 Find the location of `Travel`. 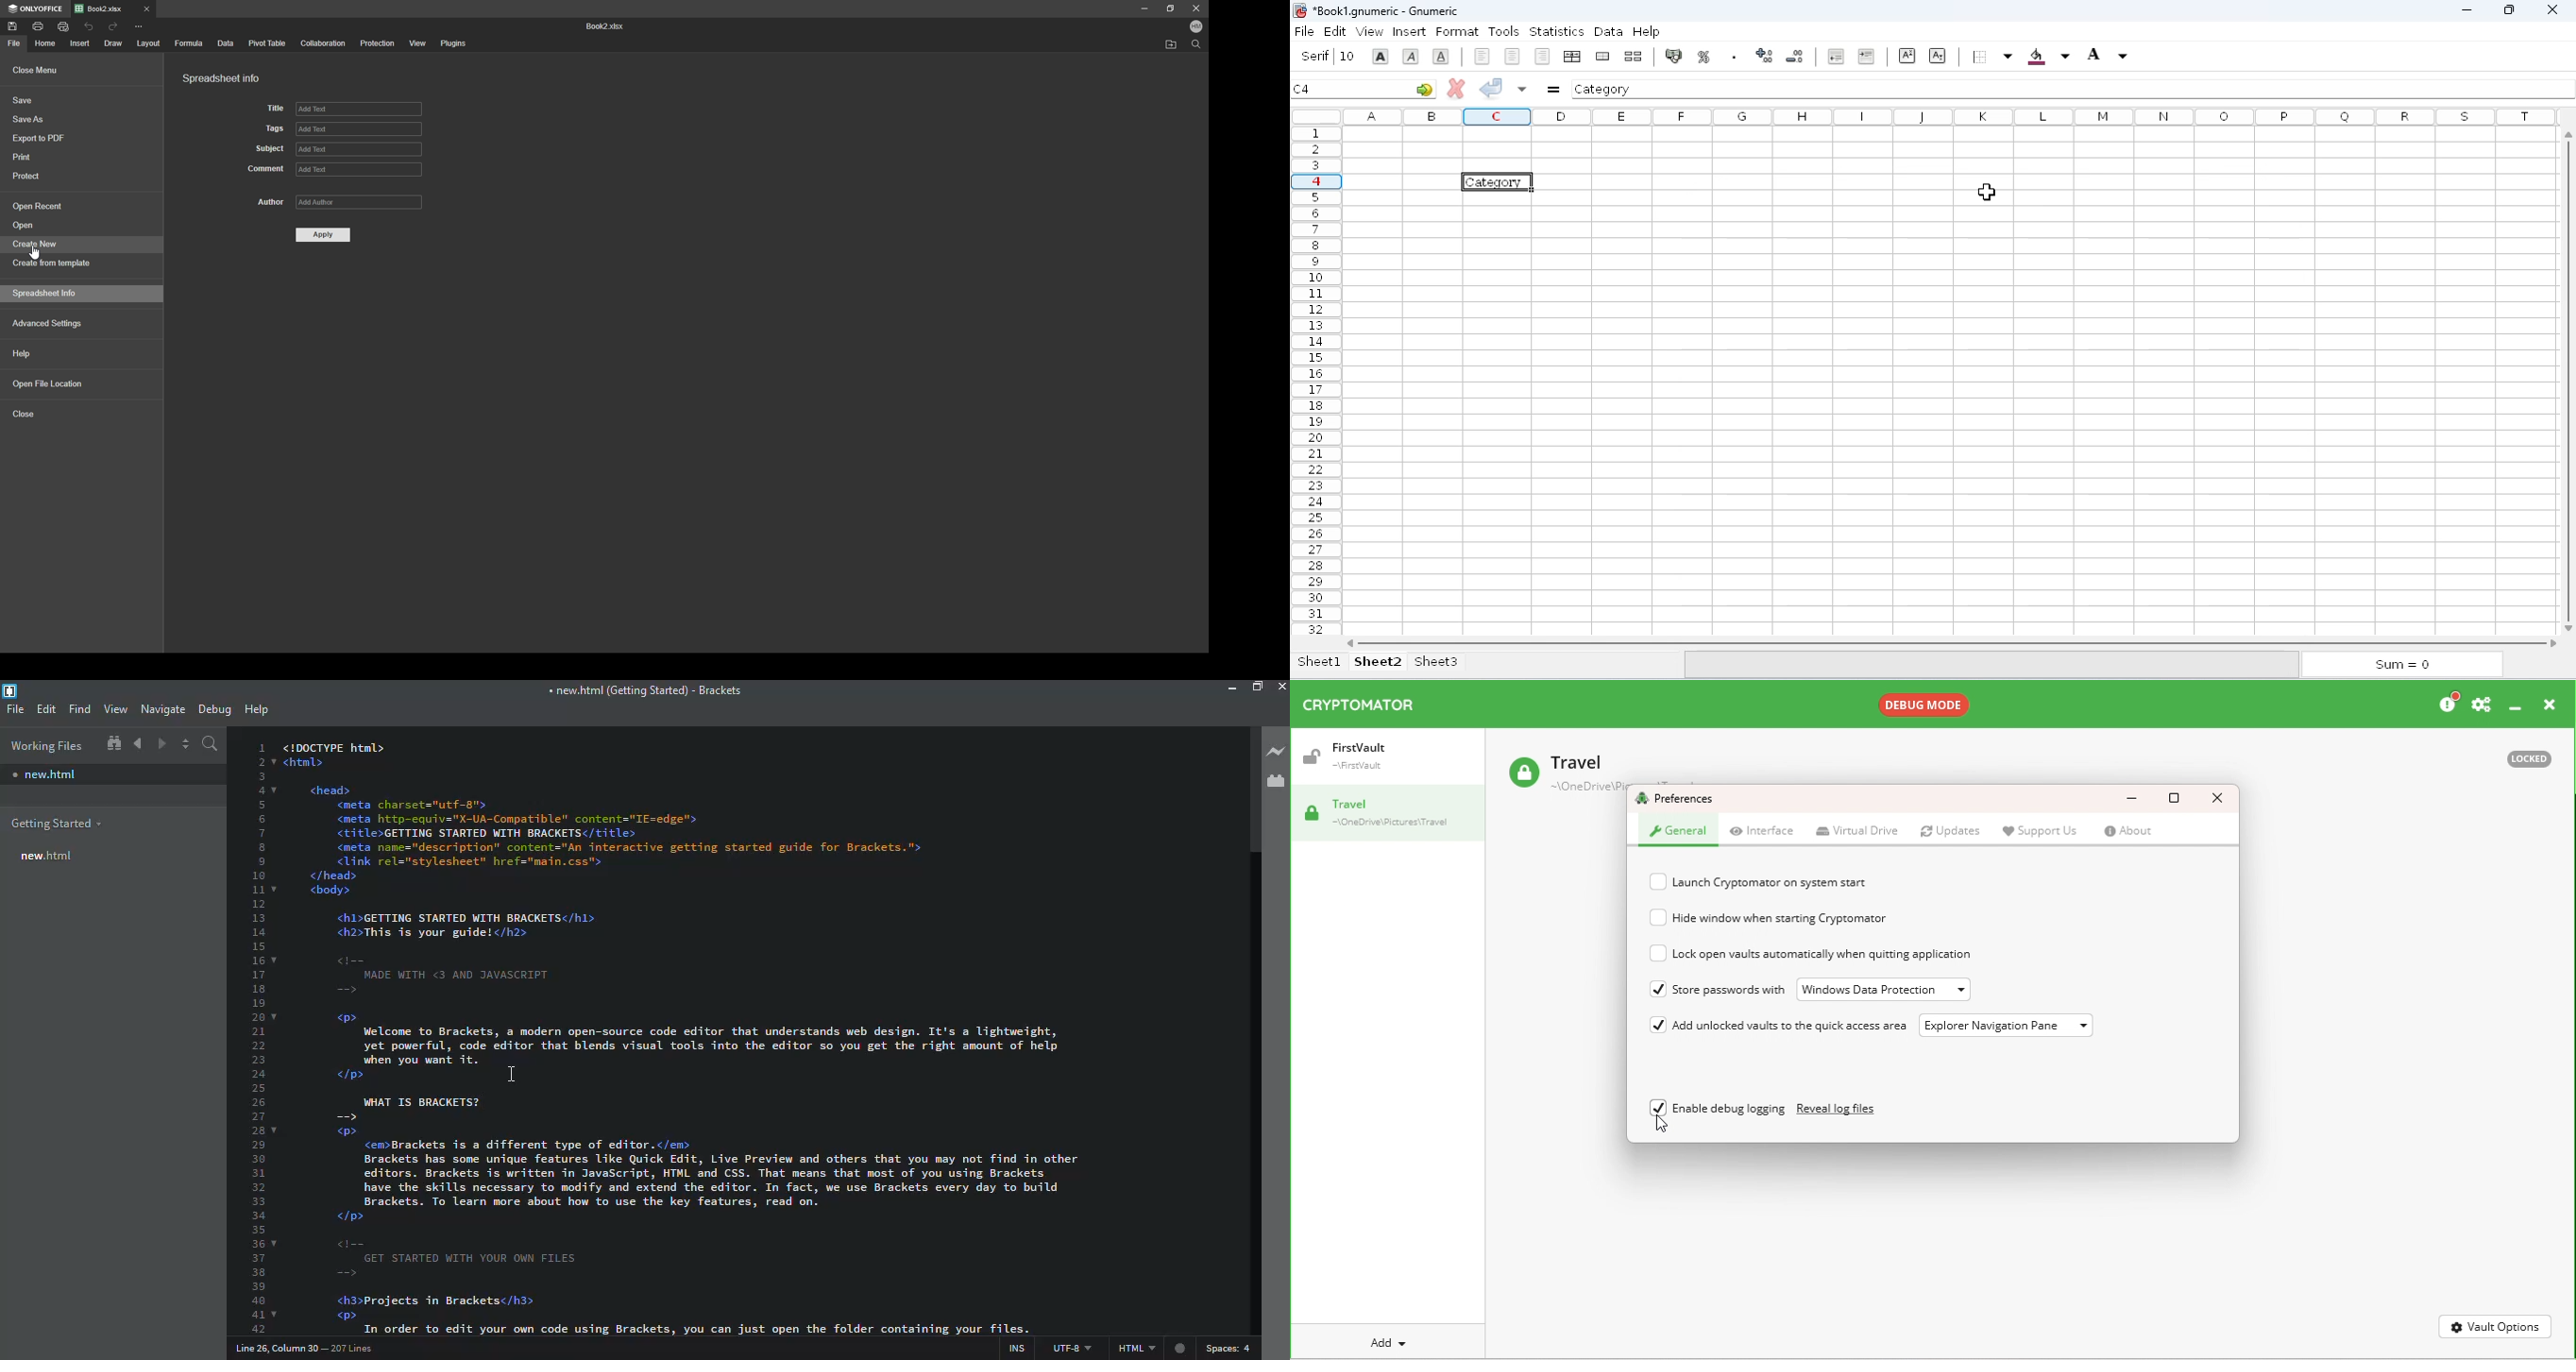

Travel is located at coordinates (1393, 814).